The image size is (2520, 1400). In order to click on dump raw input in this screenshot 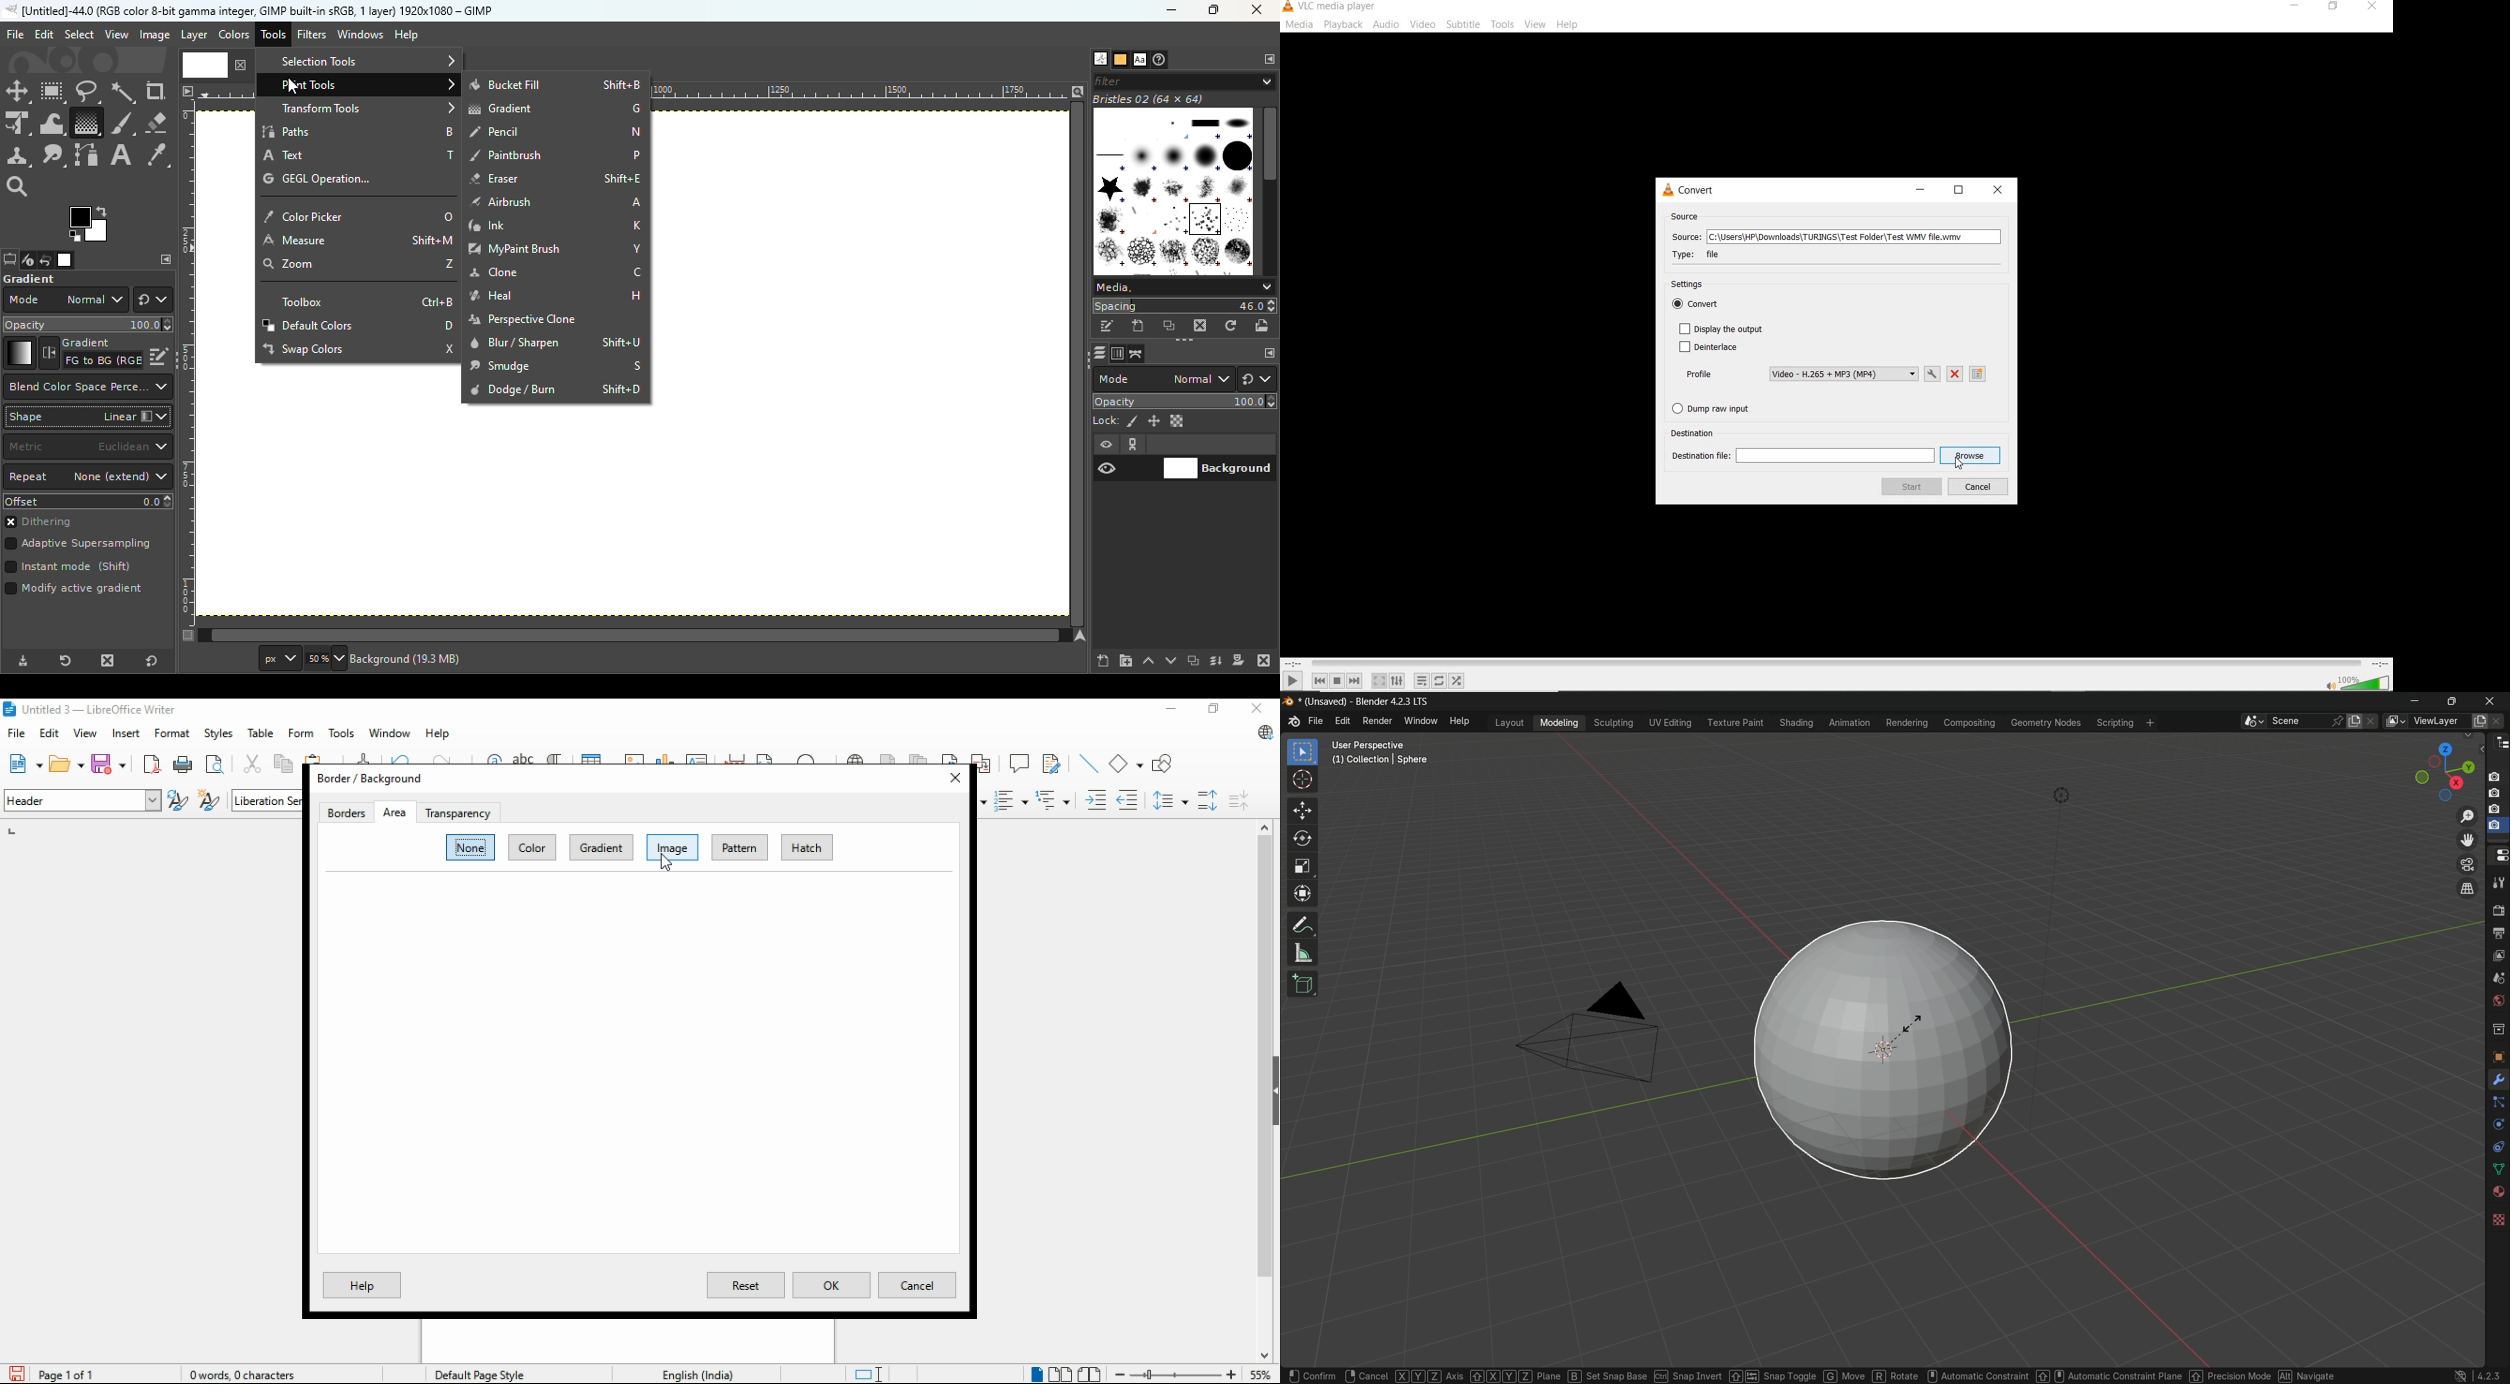, I will do `click(1716, 408)`.